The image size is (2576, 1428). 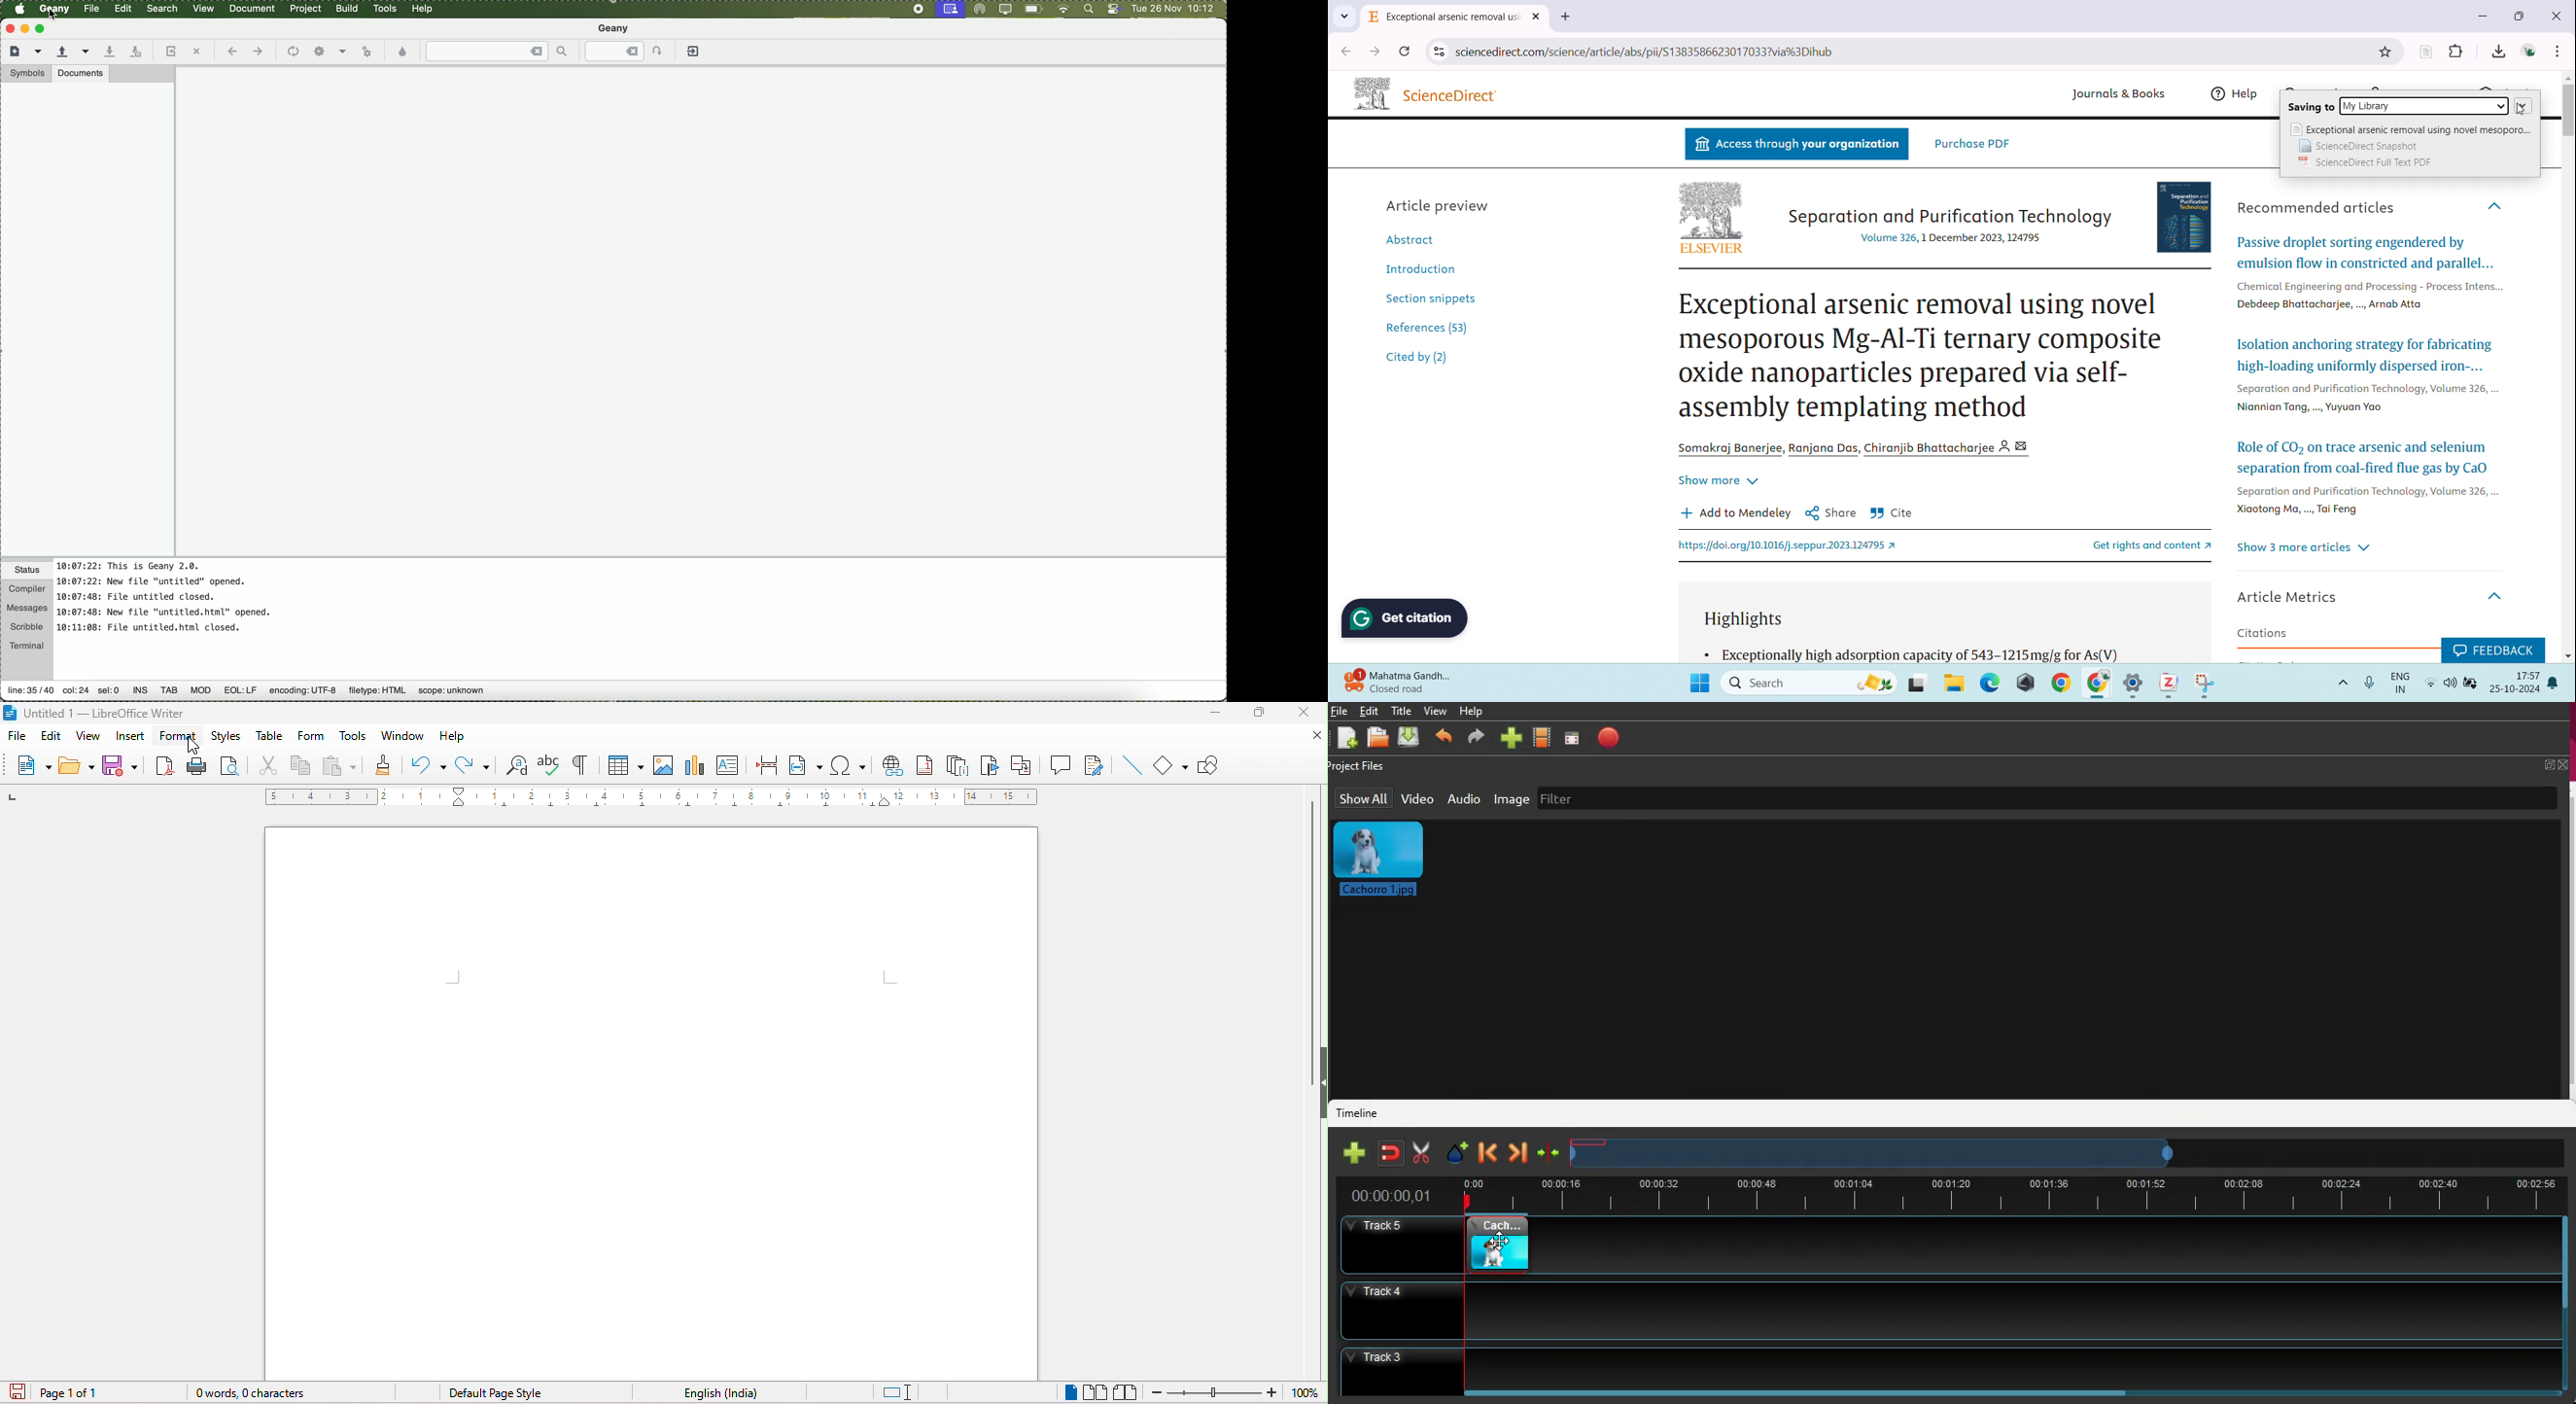 What do you see at coordinates (1438, 52) in the screenshot?
I see `view site information` at bounding box center [1438, 52].